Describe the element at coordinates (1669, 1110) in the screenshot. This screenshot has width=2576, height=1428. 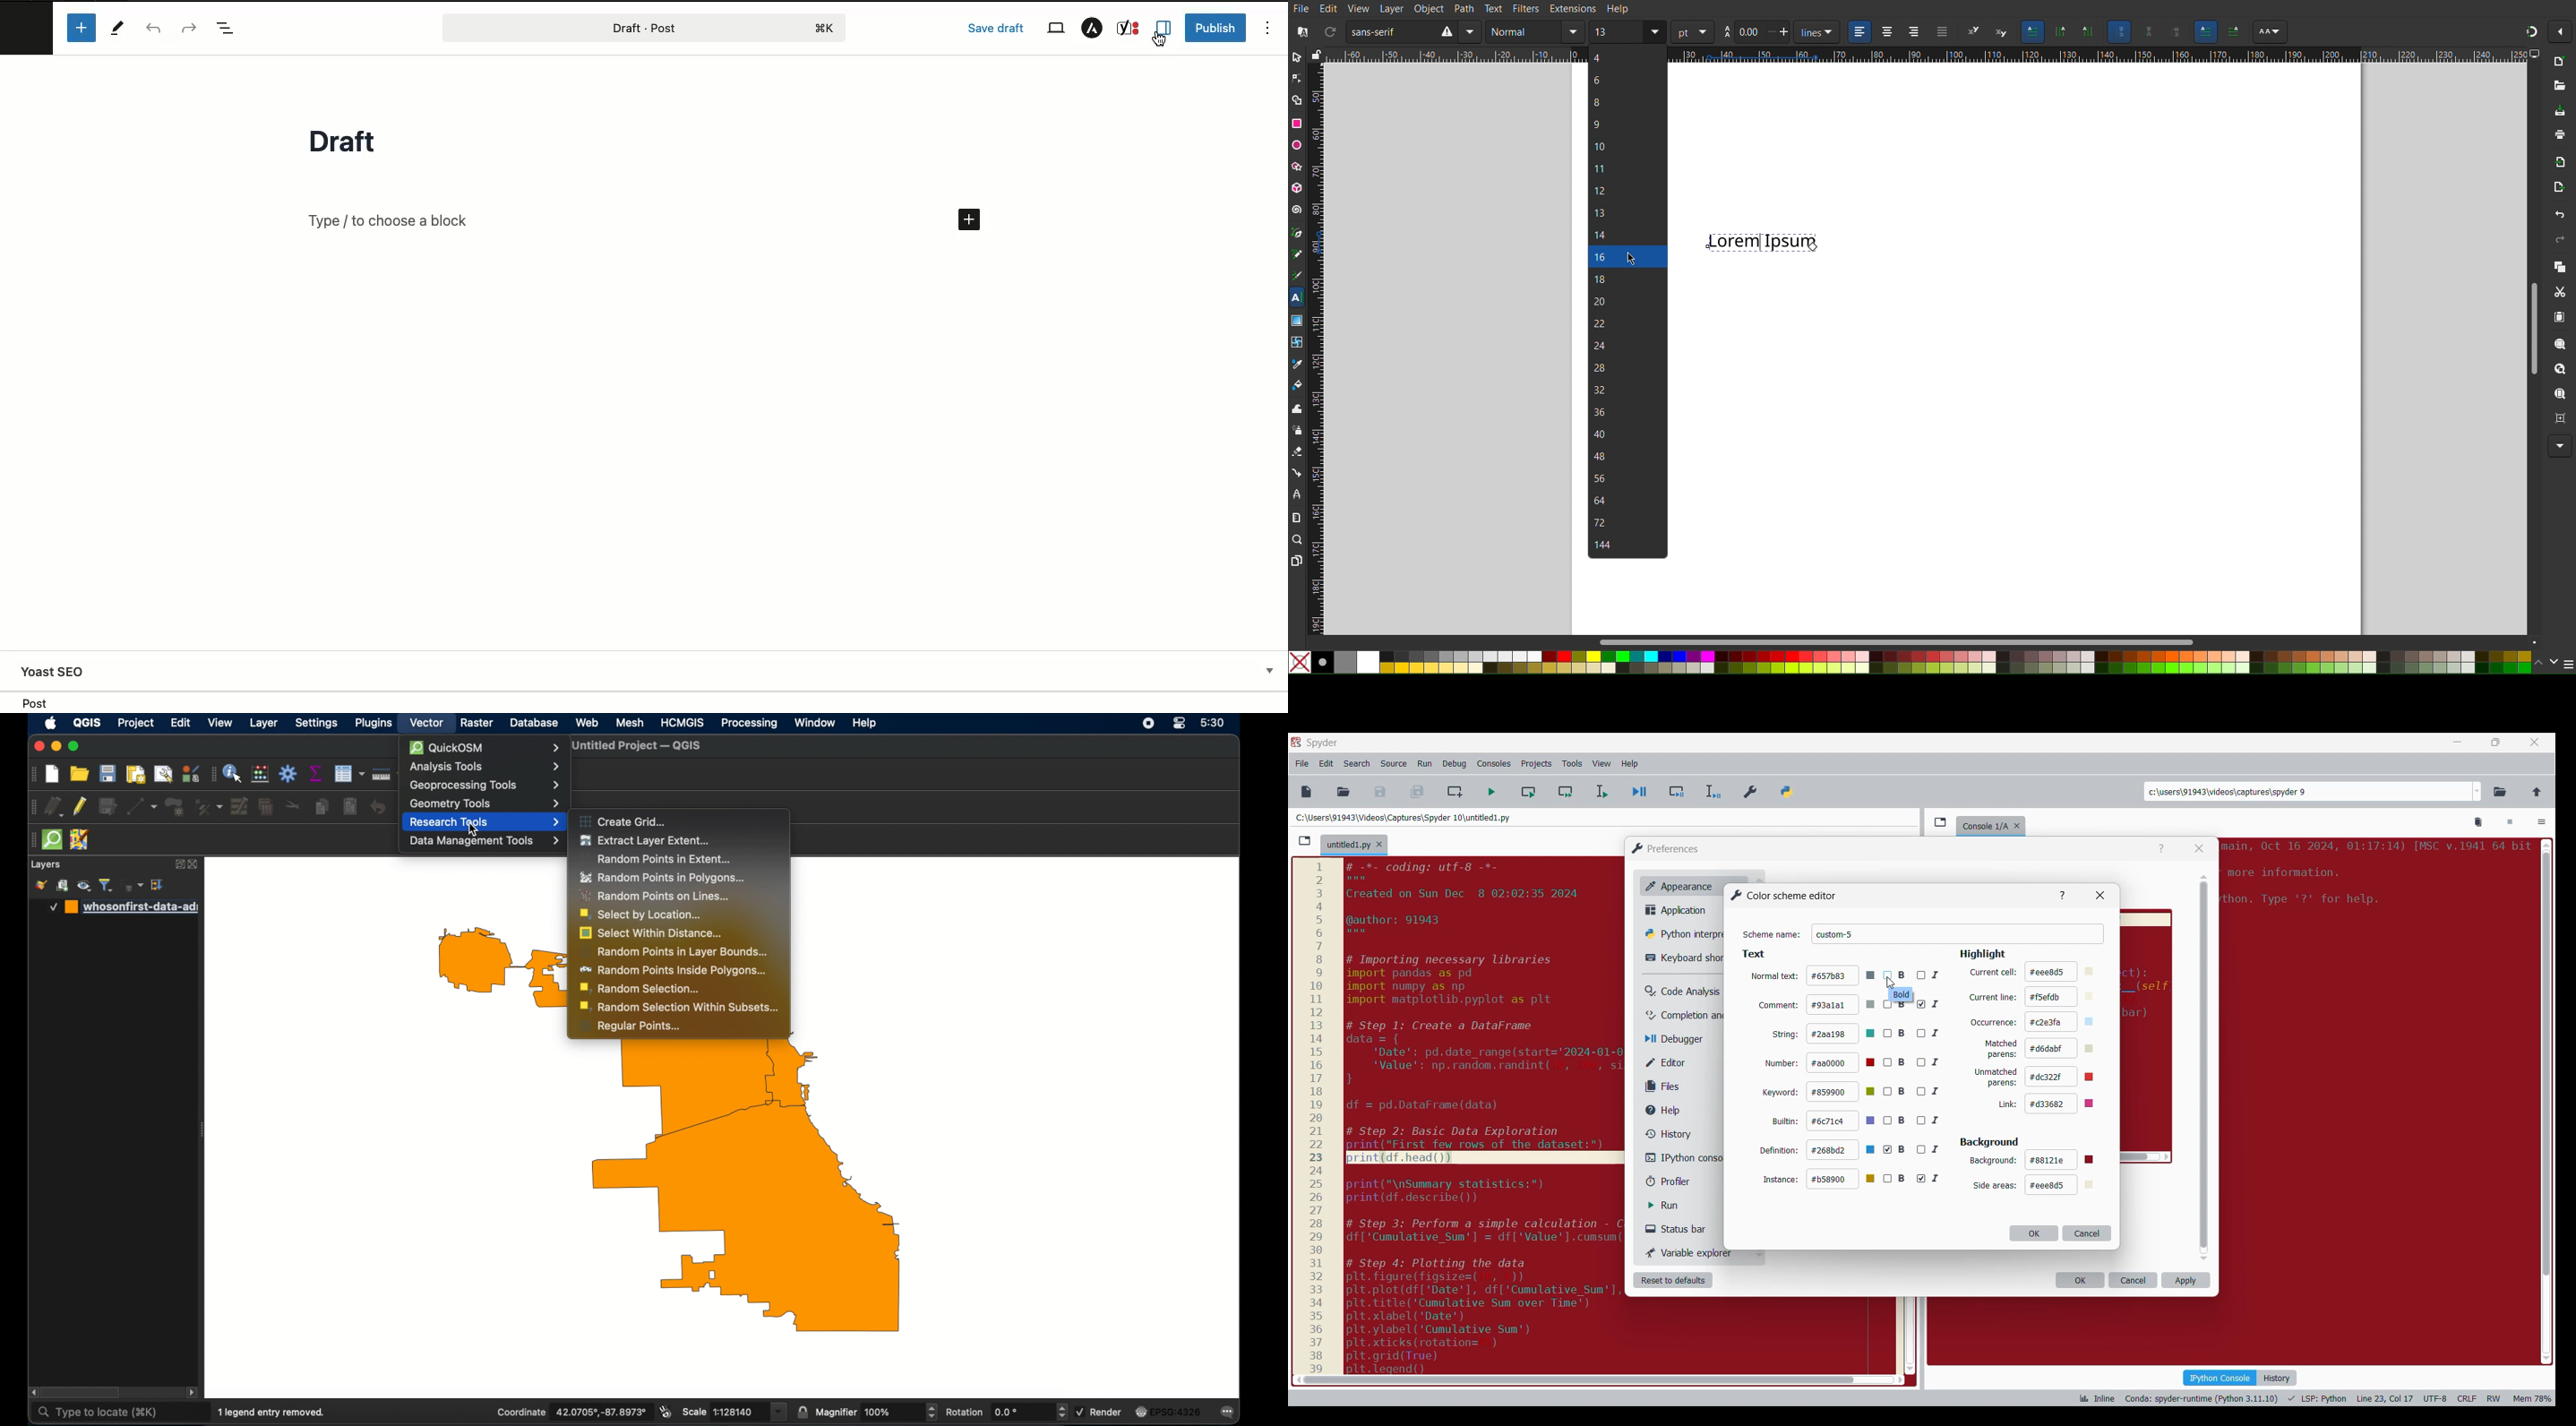
I see `Help` at that location.